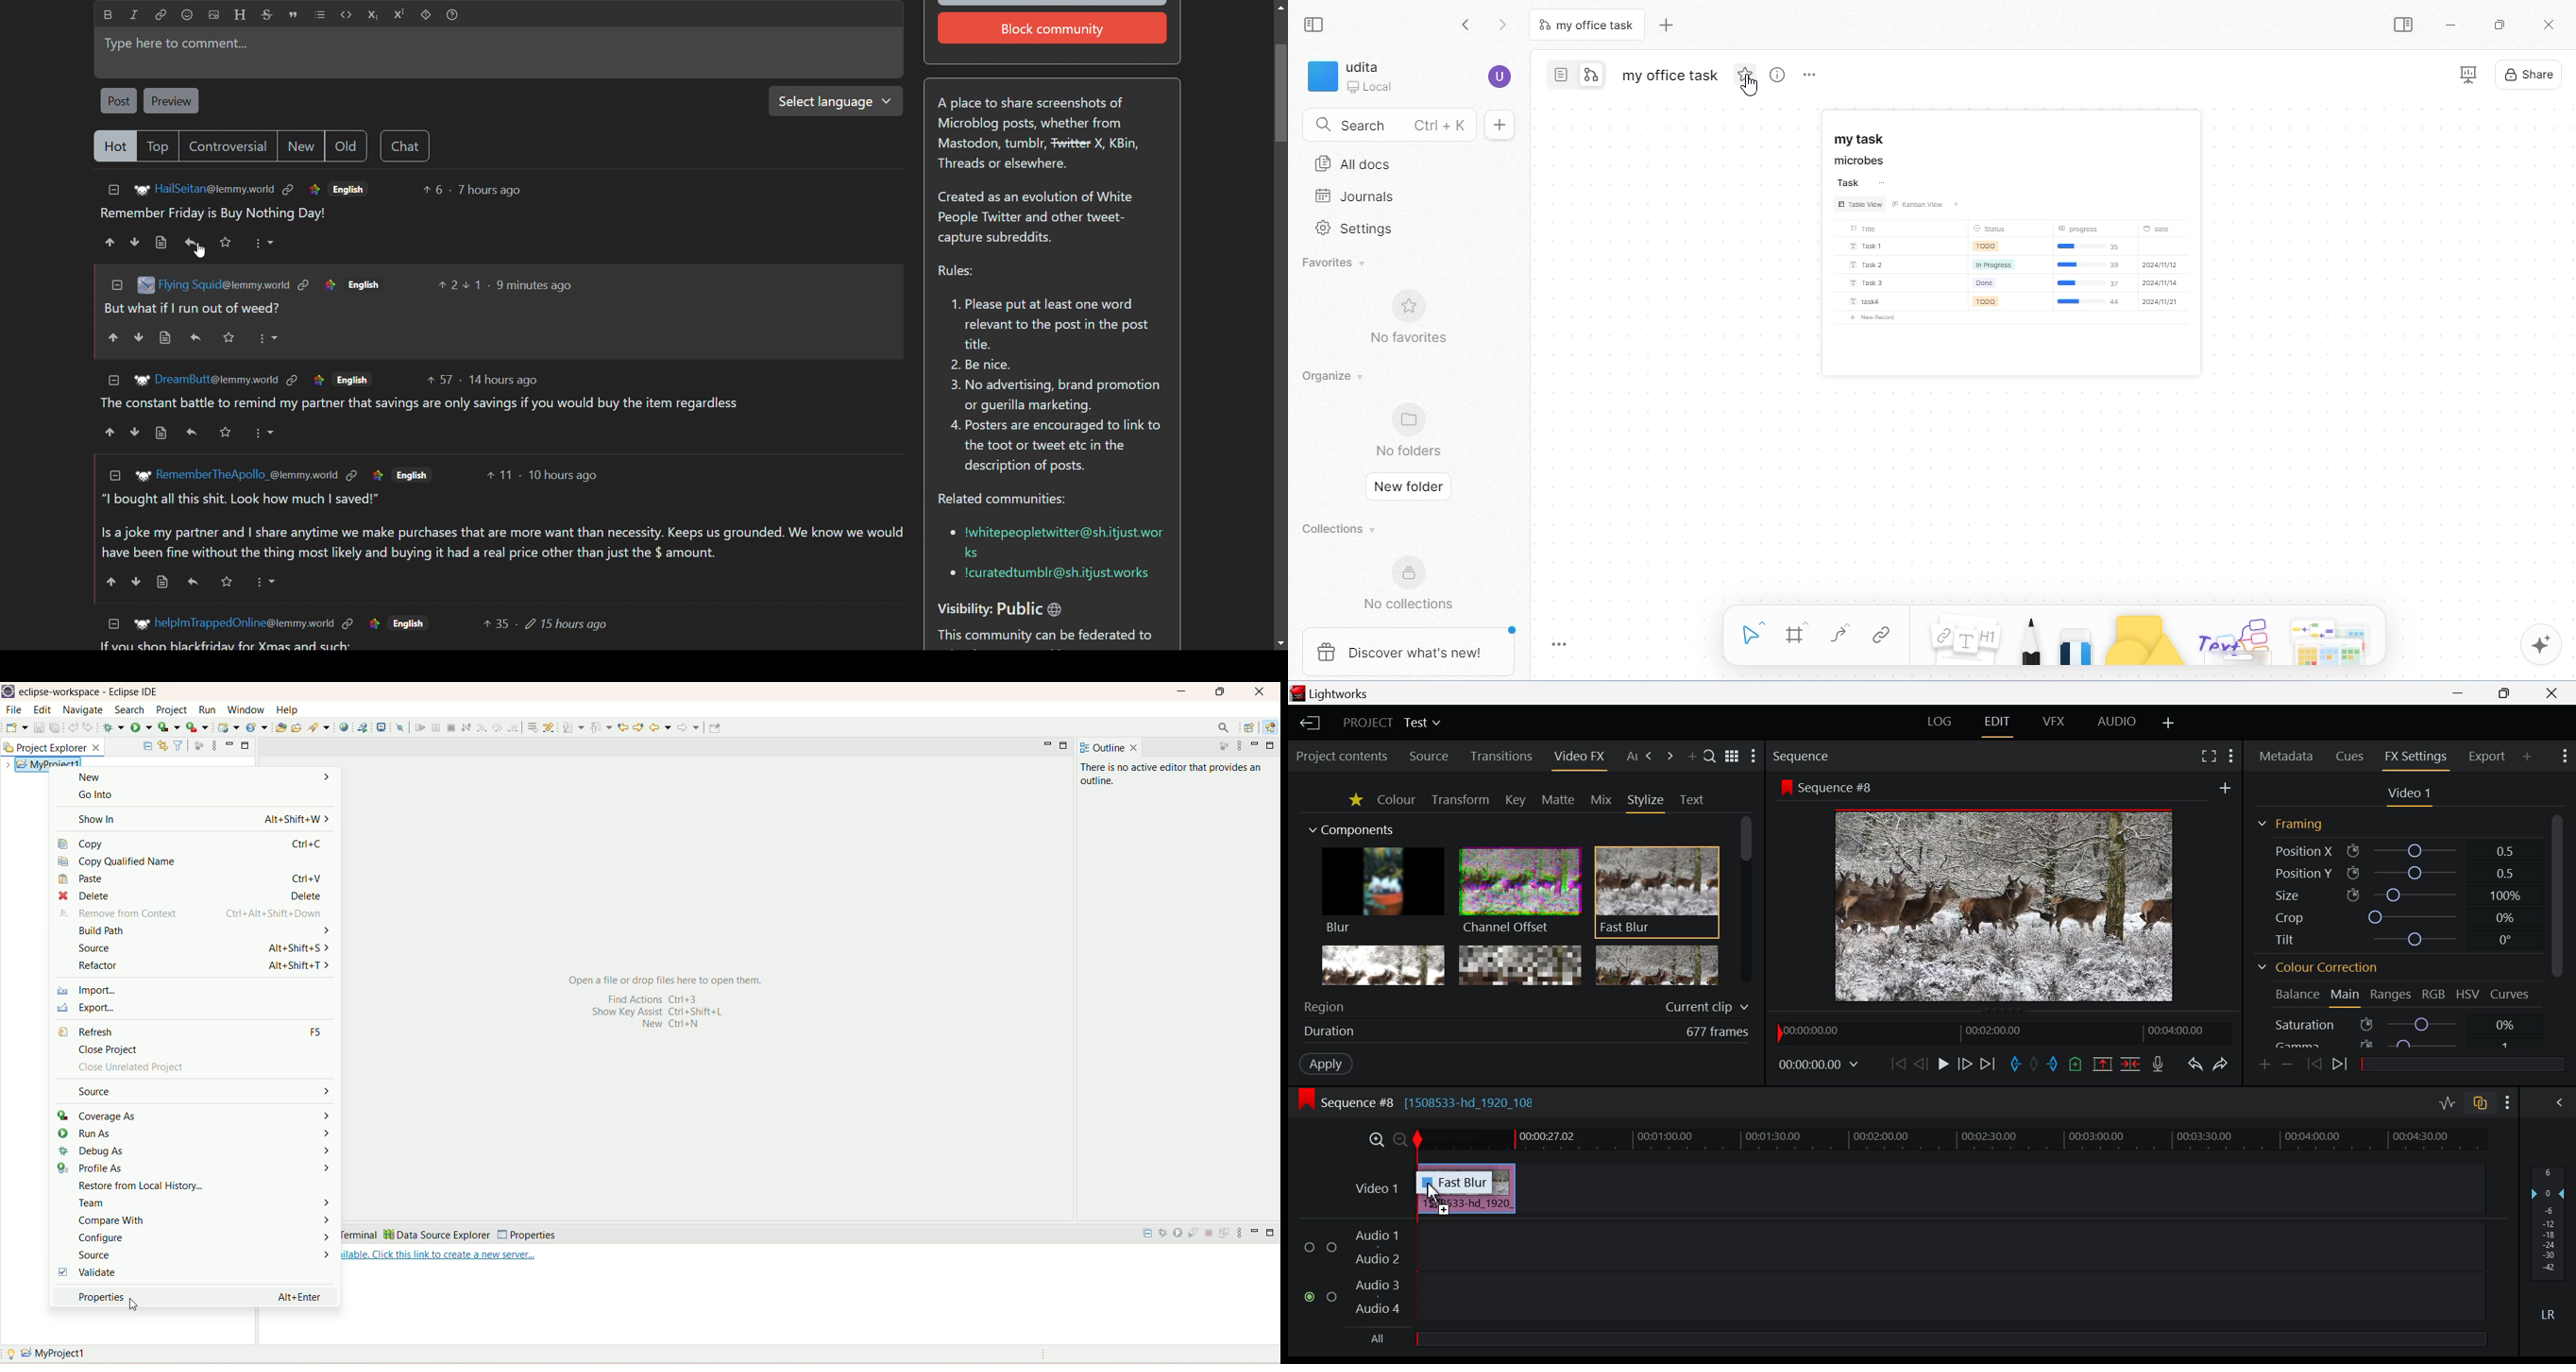 The height and width of the screenshot is (1372, 2576). What do you see at coordinates (1243, 1233) in the screenshot?
I see `view menu` at bounding box center [1243, 1233].